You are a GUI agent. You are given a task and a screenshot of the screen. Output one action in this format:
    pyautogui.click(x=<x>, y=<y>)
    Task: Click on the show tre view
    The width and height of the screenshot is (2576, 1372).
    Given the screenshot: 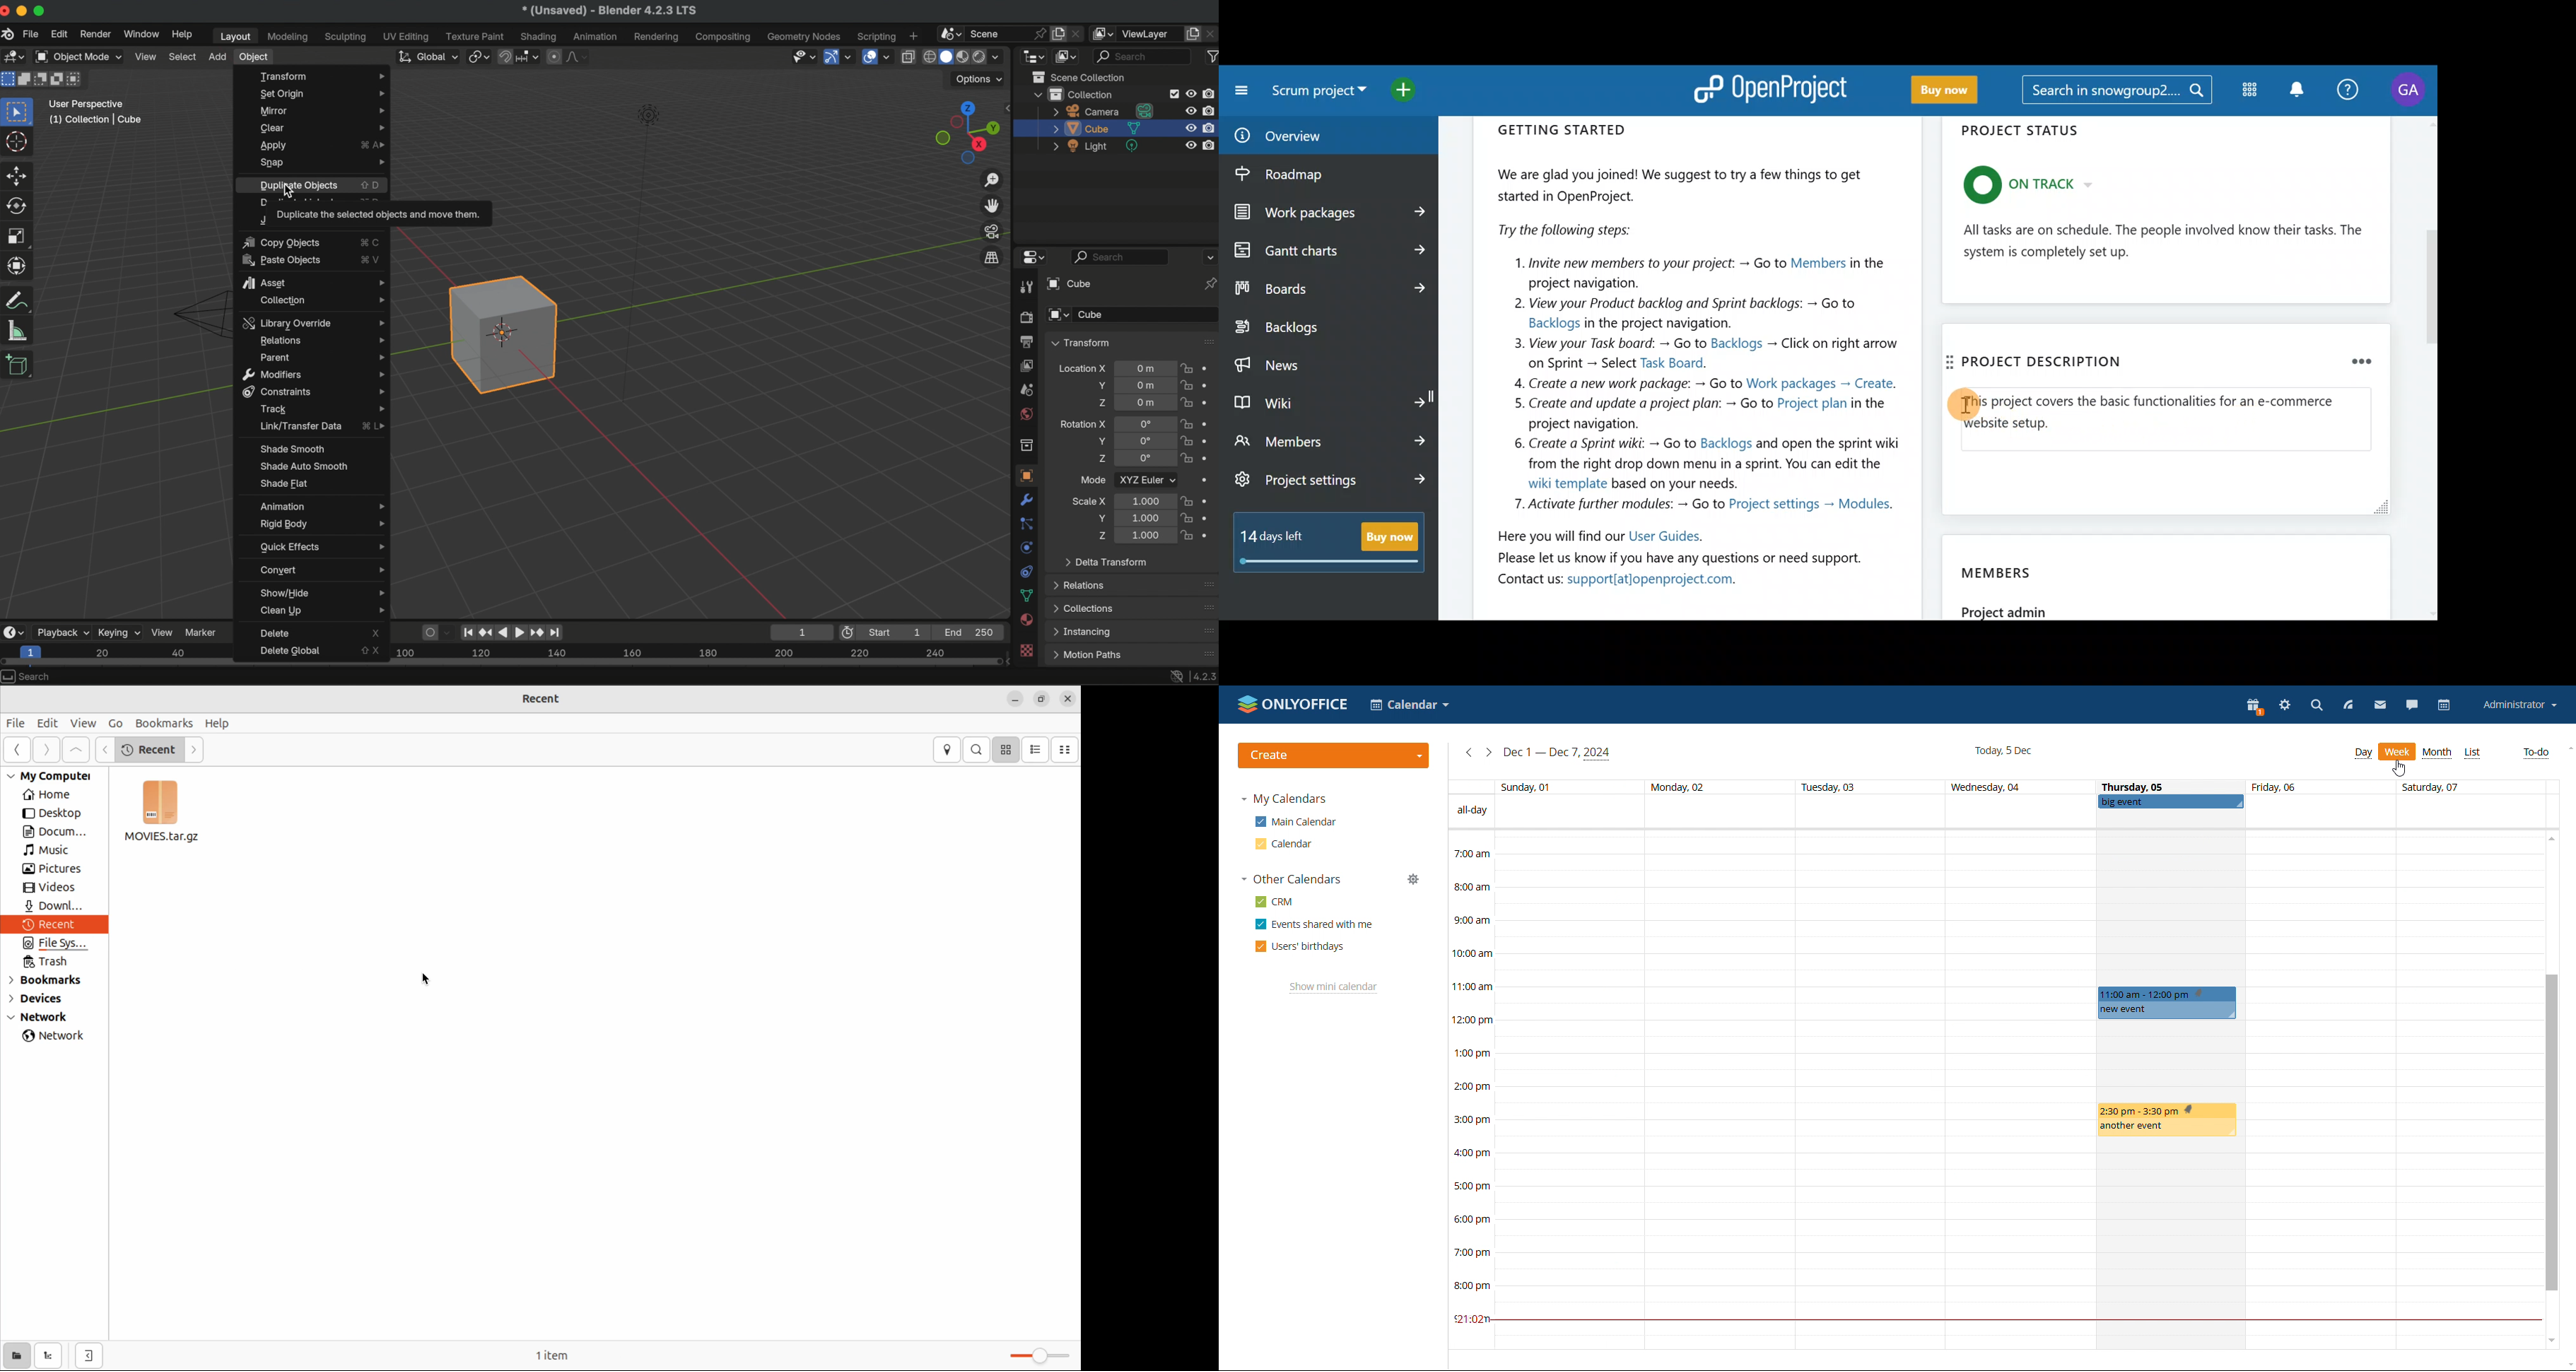 What is the action you would take?
    pyautogui.click(x=49, y=1356)
    